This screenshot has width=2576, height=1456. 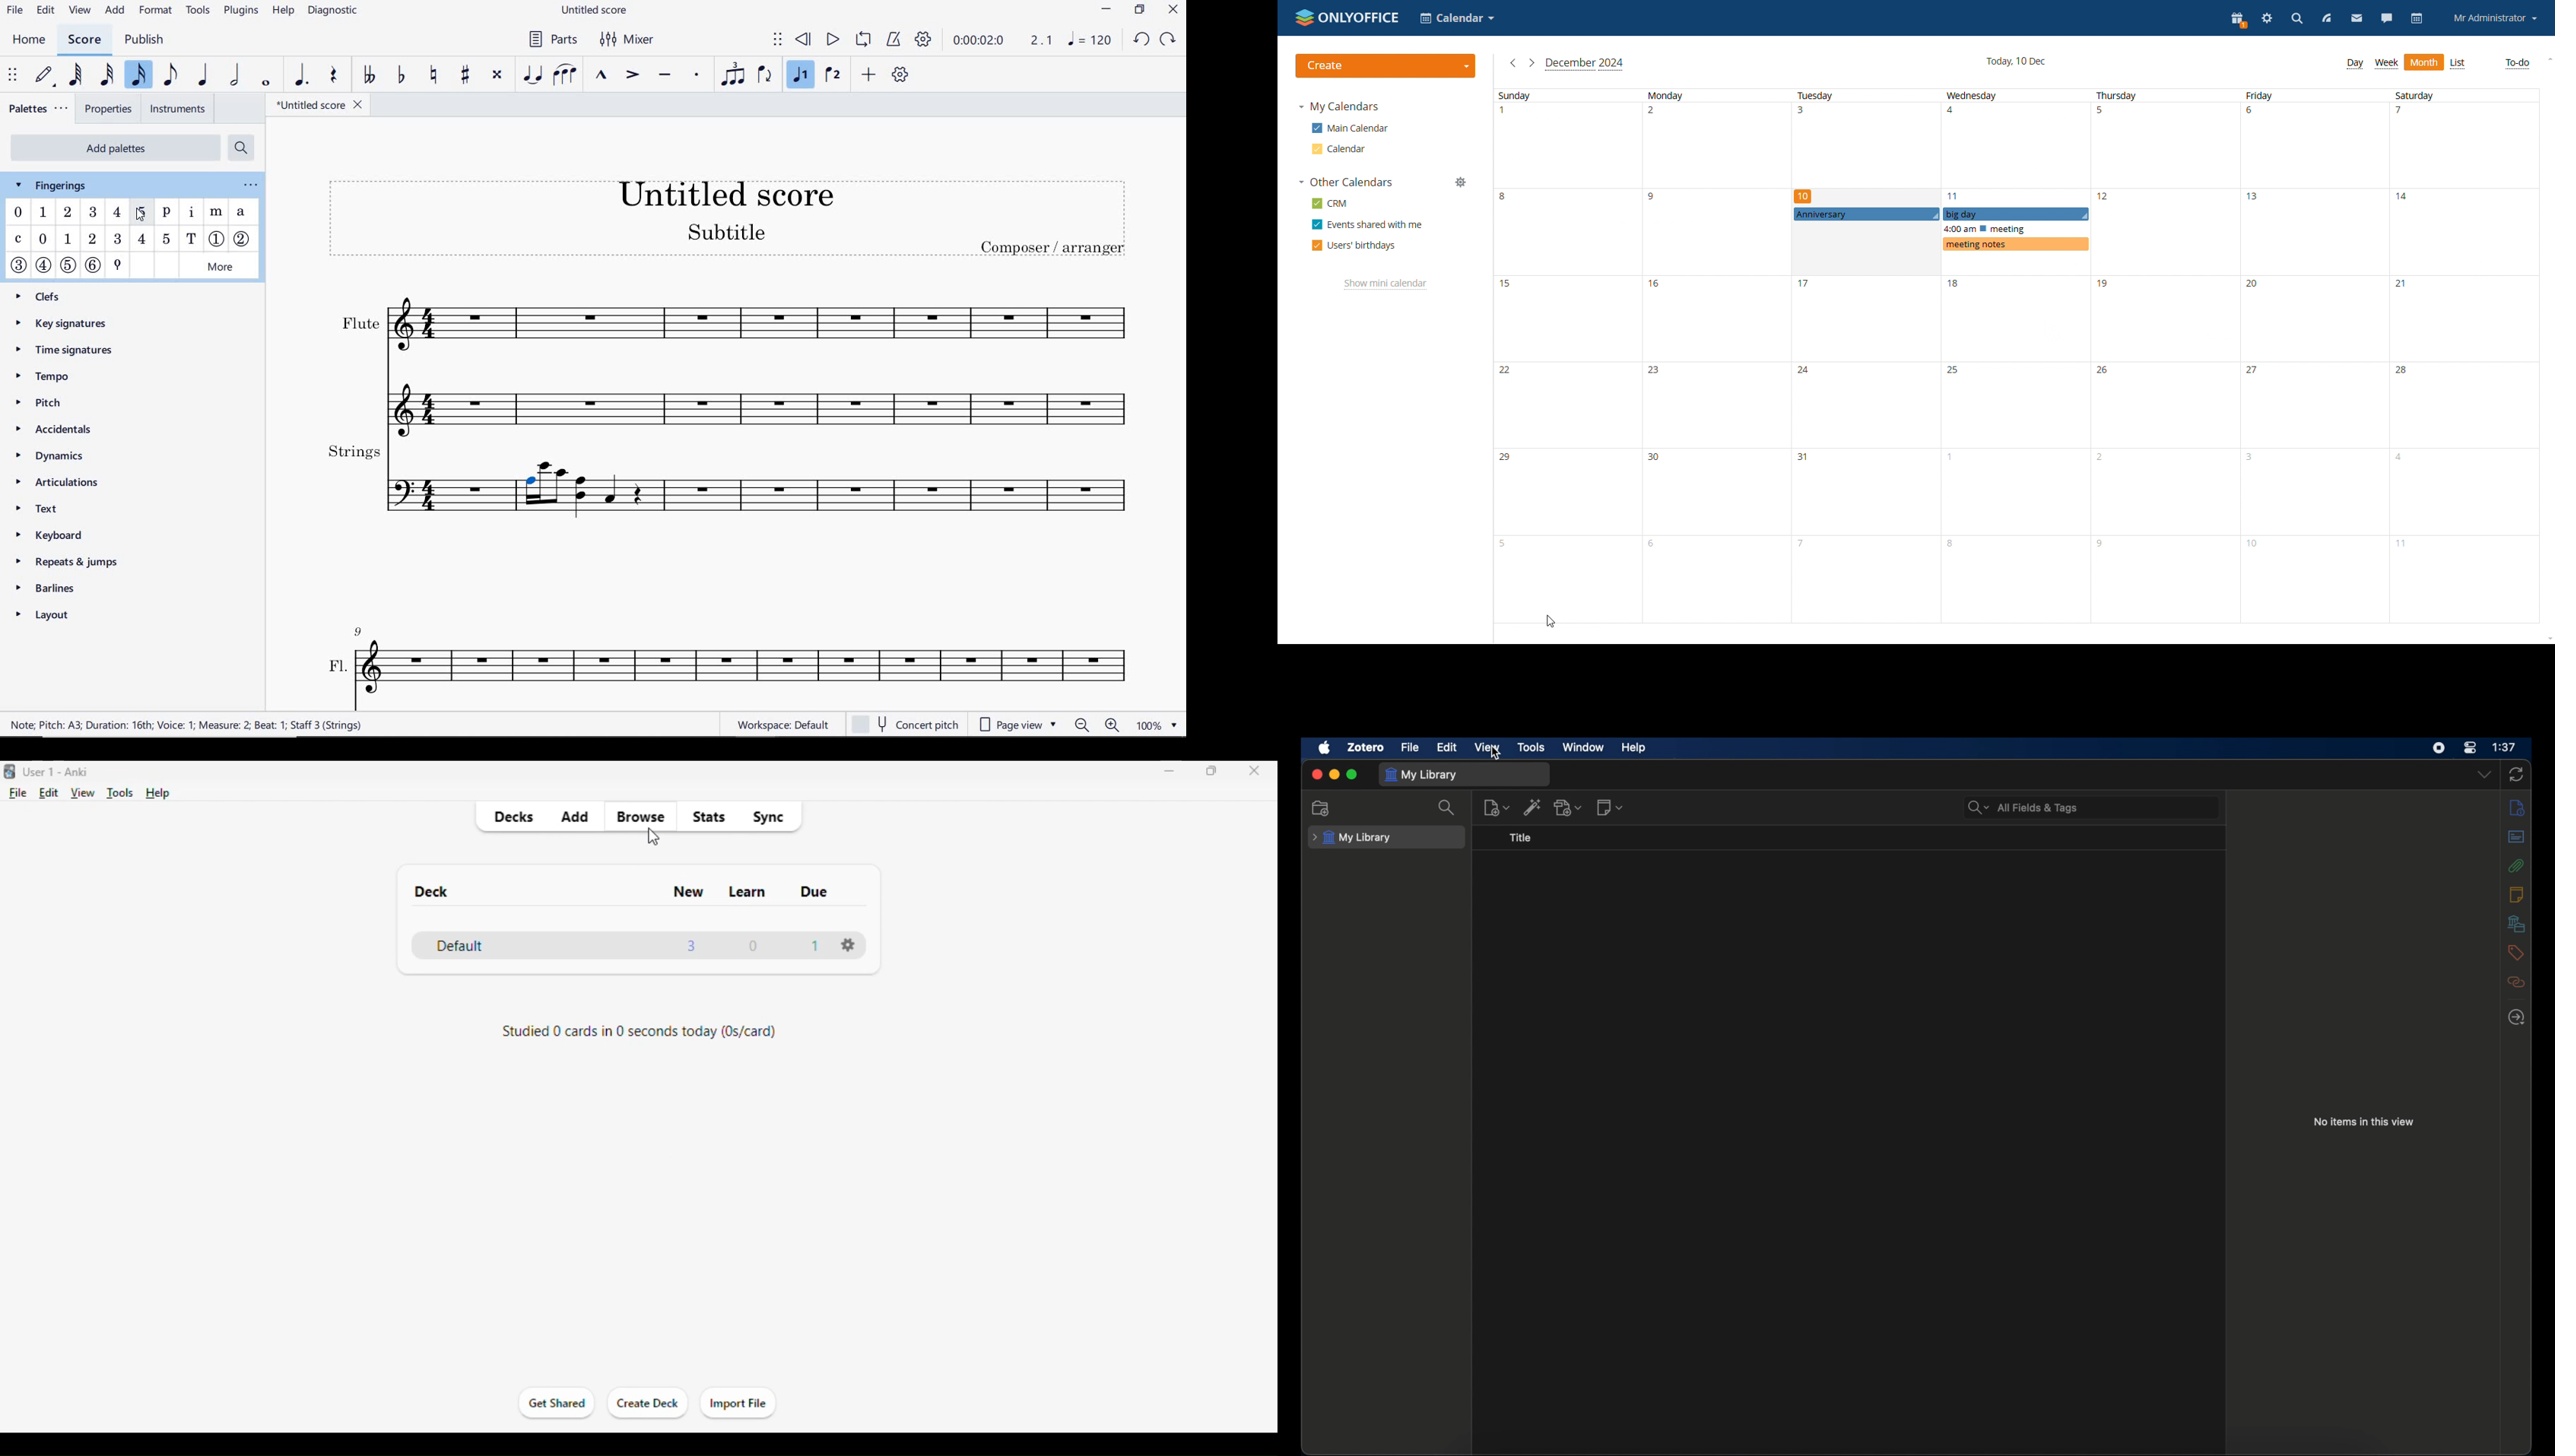 What do you see at coordinates (905, 725) in the screenshot?
I see `concert pitch` at bounding box center [905, 725].